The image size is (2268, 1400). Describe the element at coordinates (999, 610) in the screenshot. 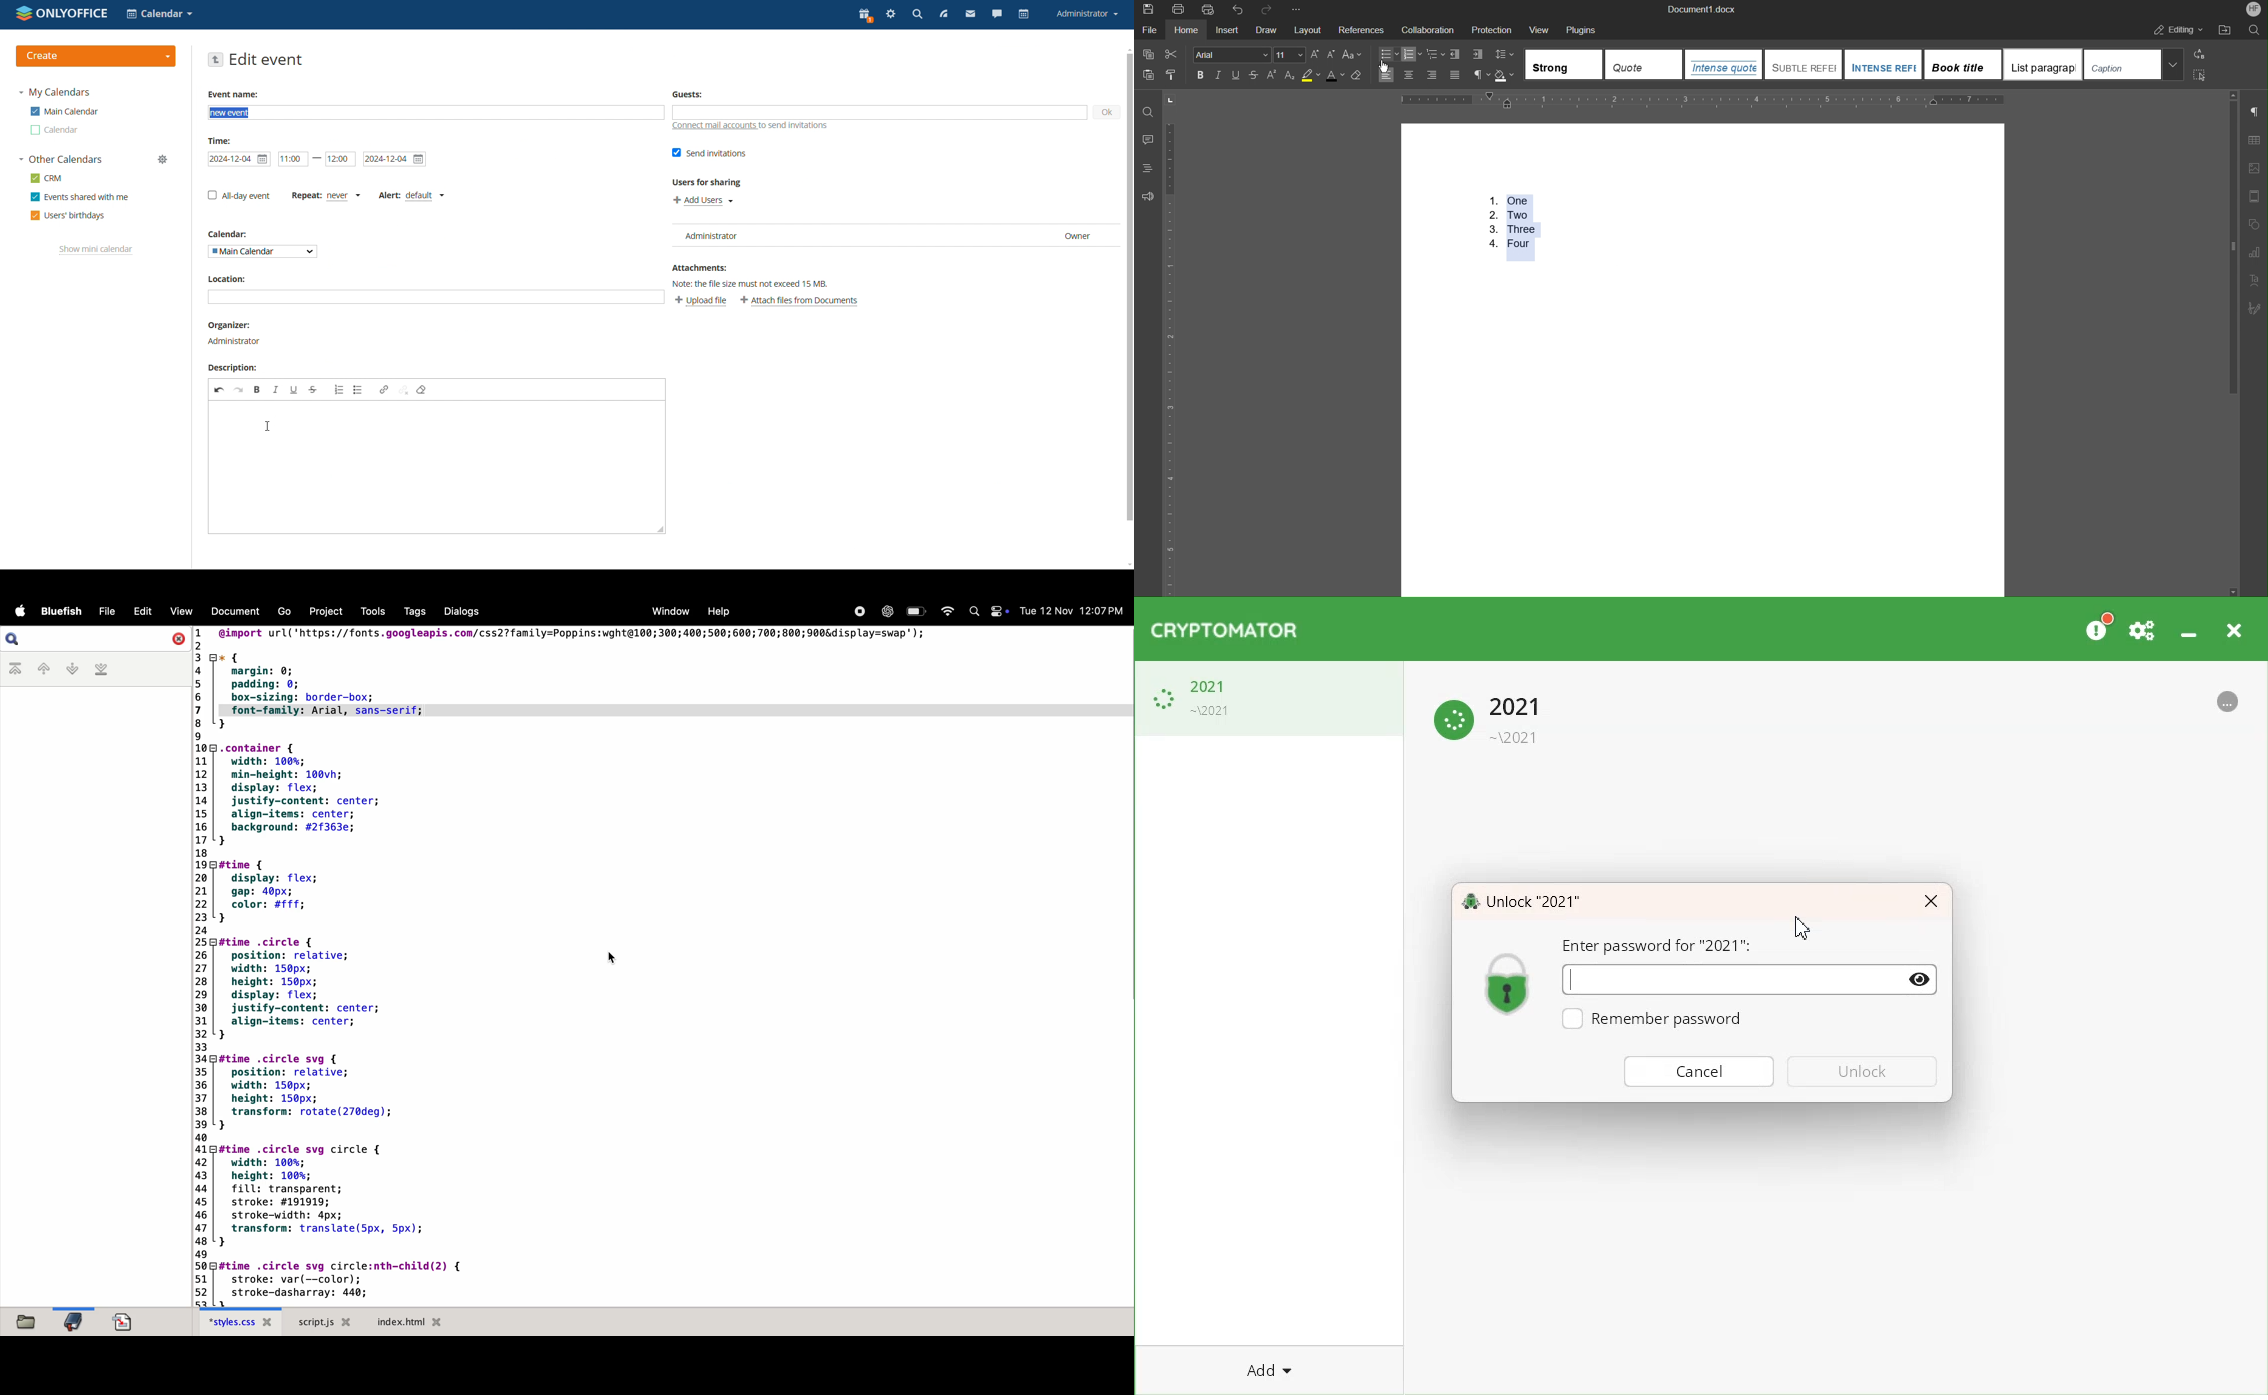

I see `Control Centre` at that location.